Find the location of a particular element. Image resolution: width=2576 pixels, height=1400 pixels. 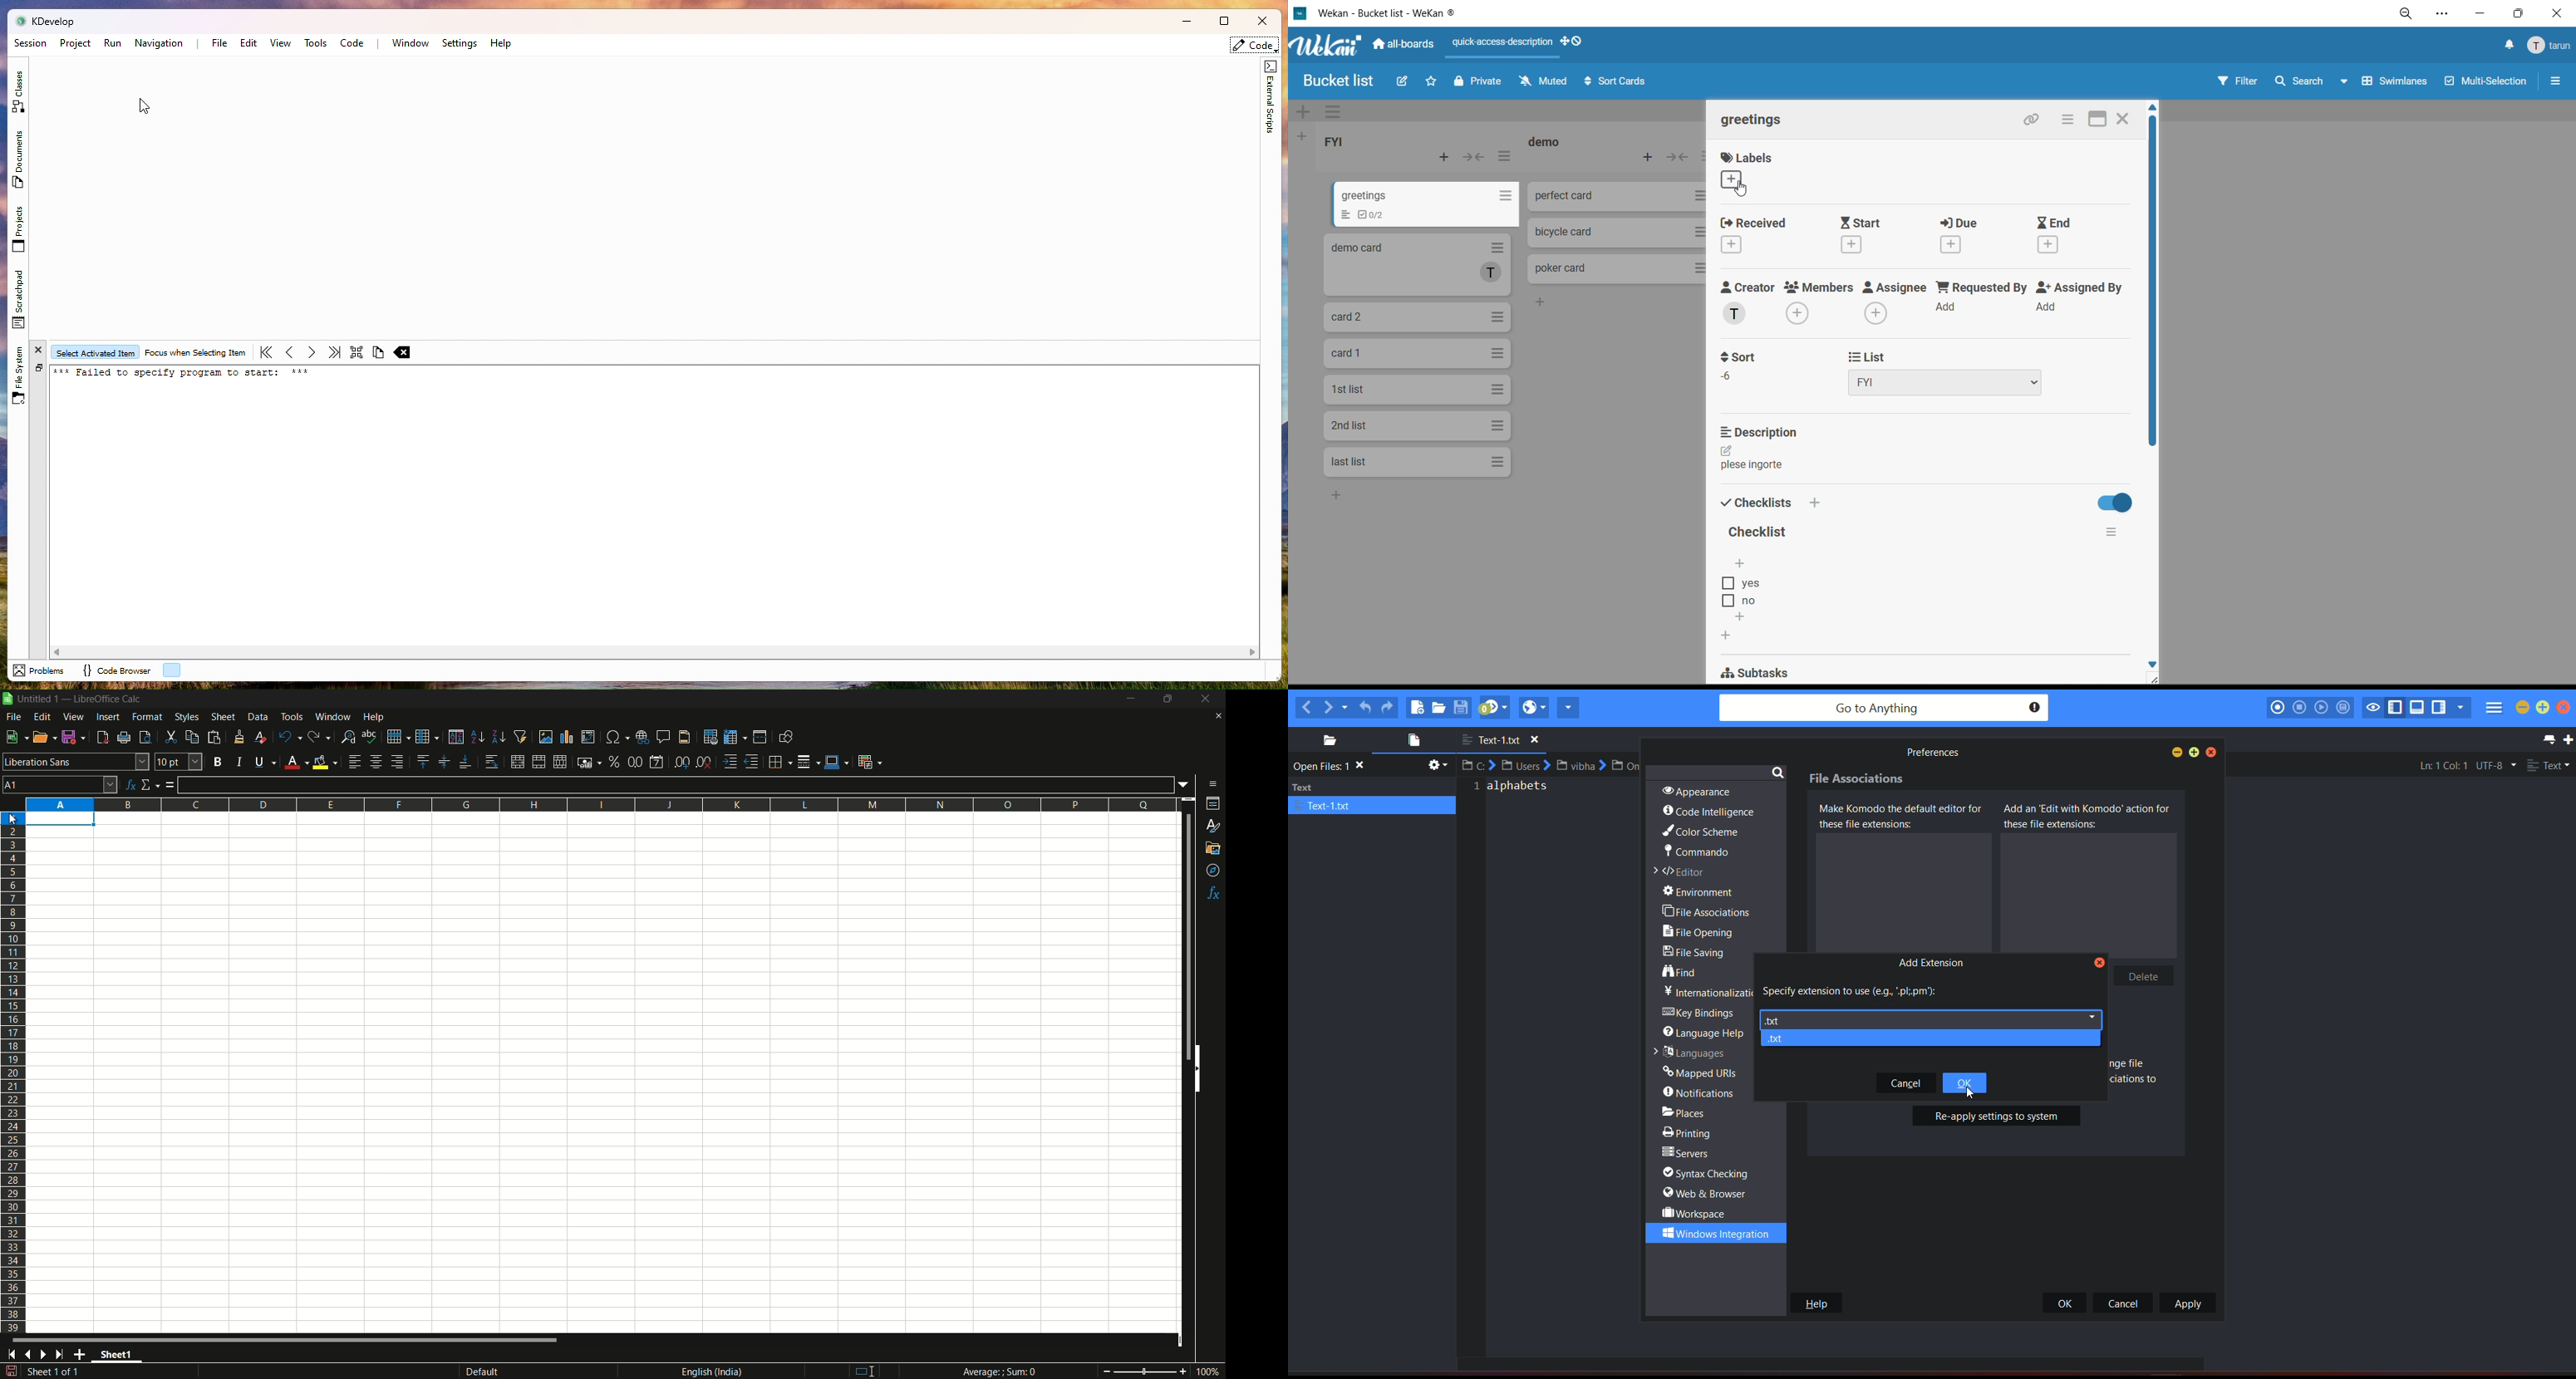

maximize is located at coordinates (2097, 119).